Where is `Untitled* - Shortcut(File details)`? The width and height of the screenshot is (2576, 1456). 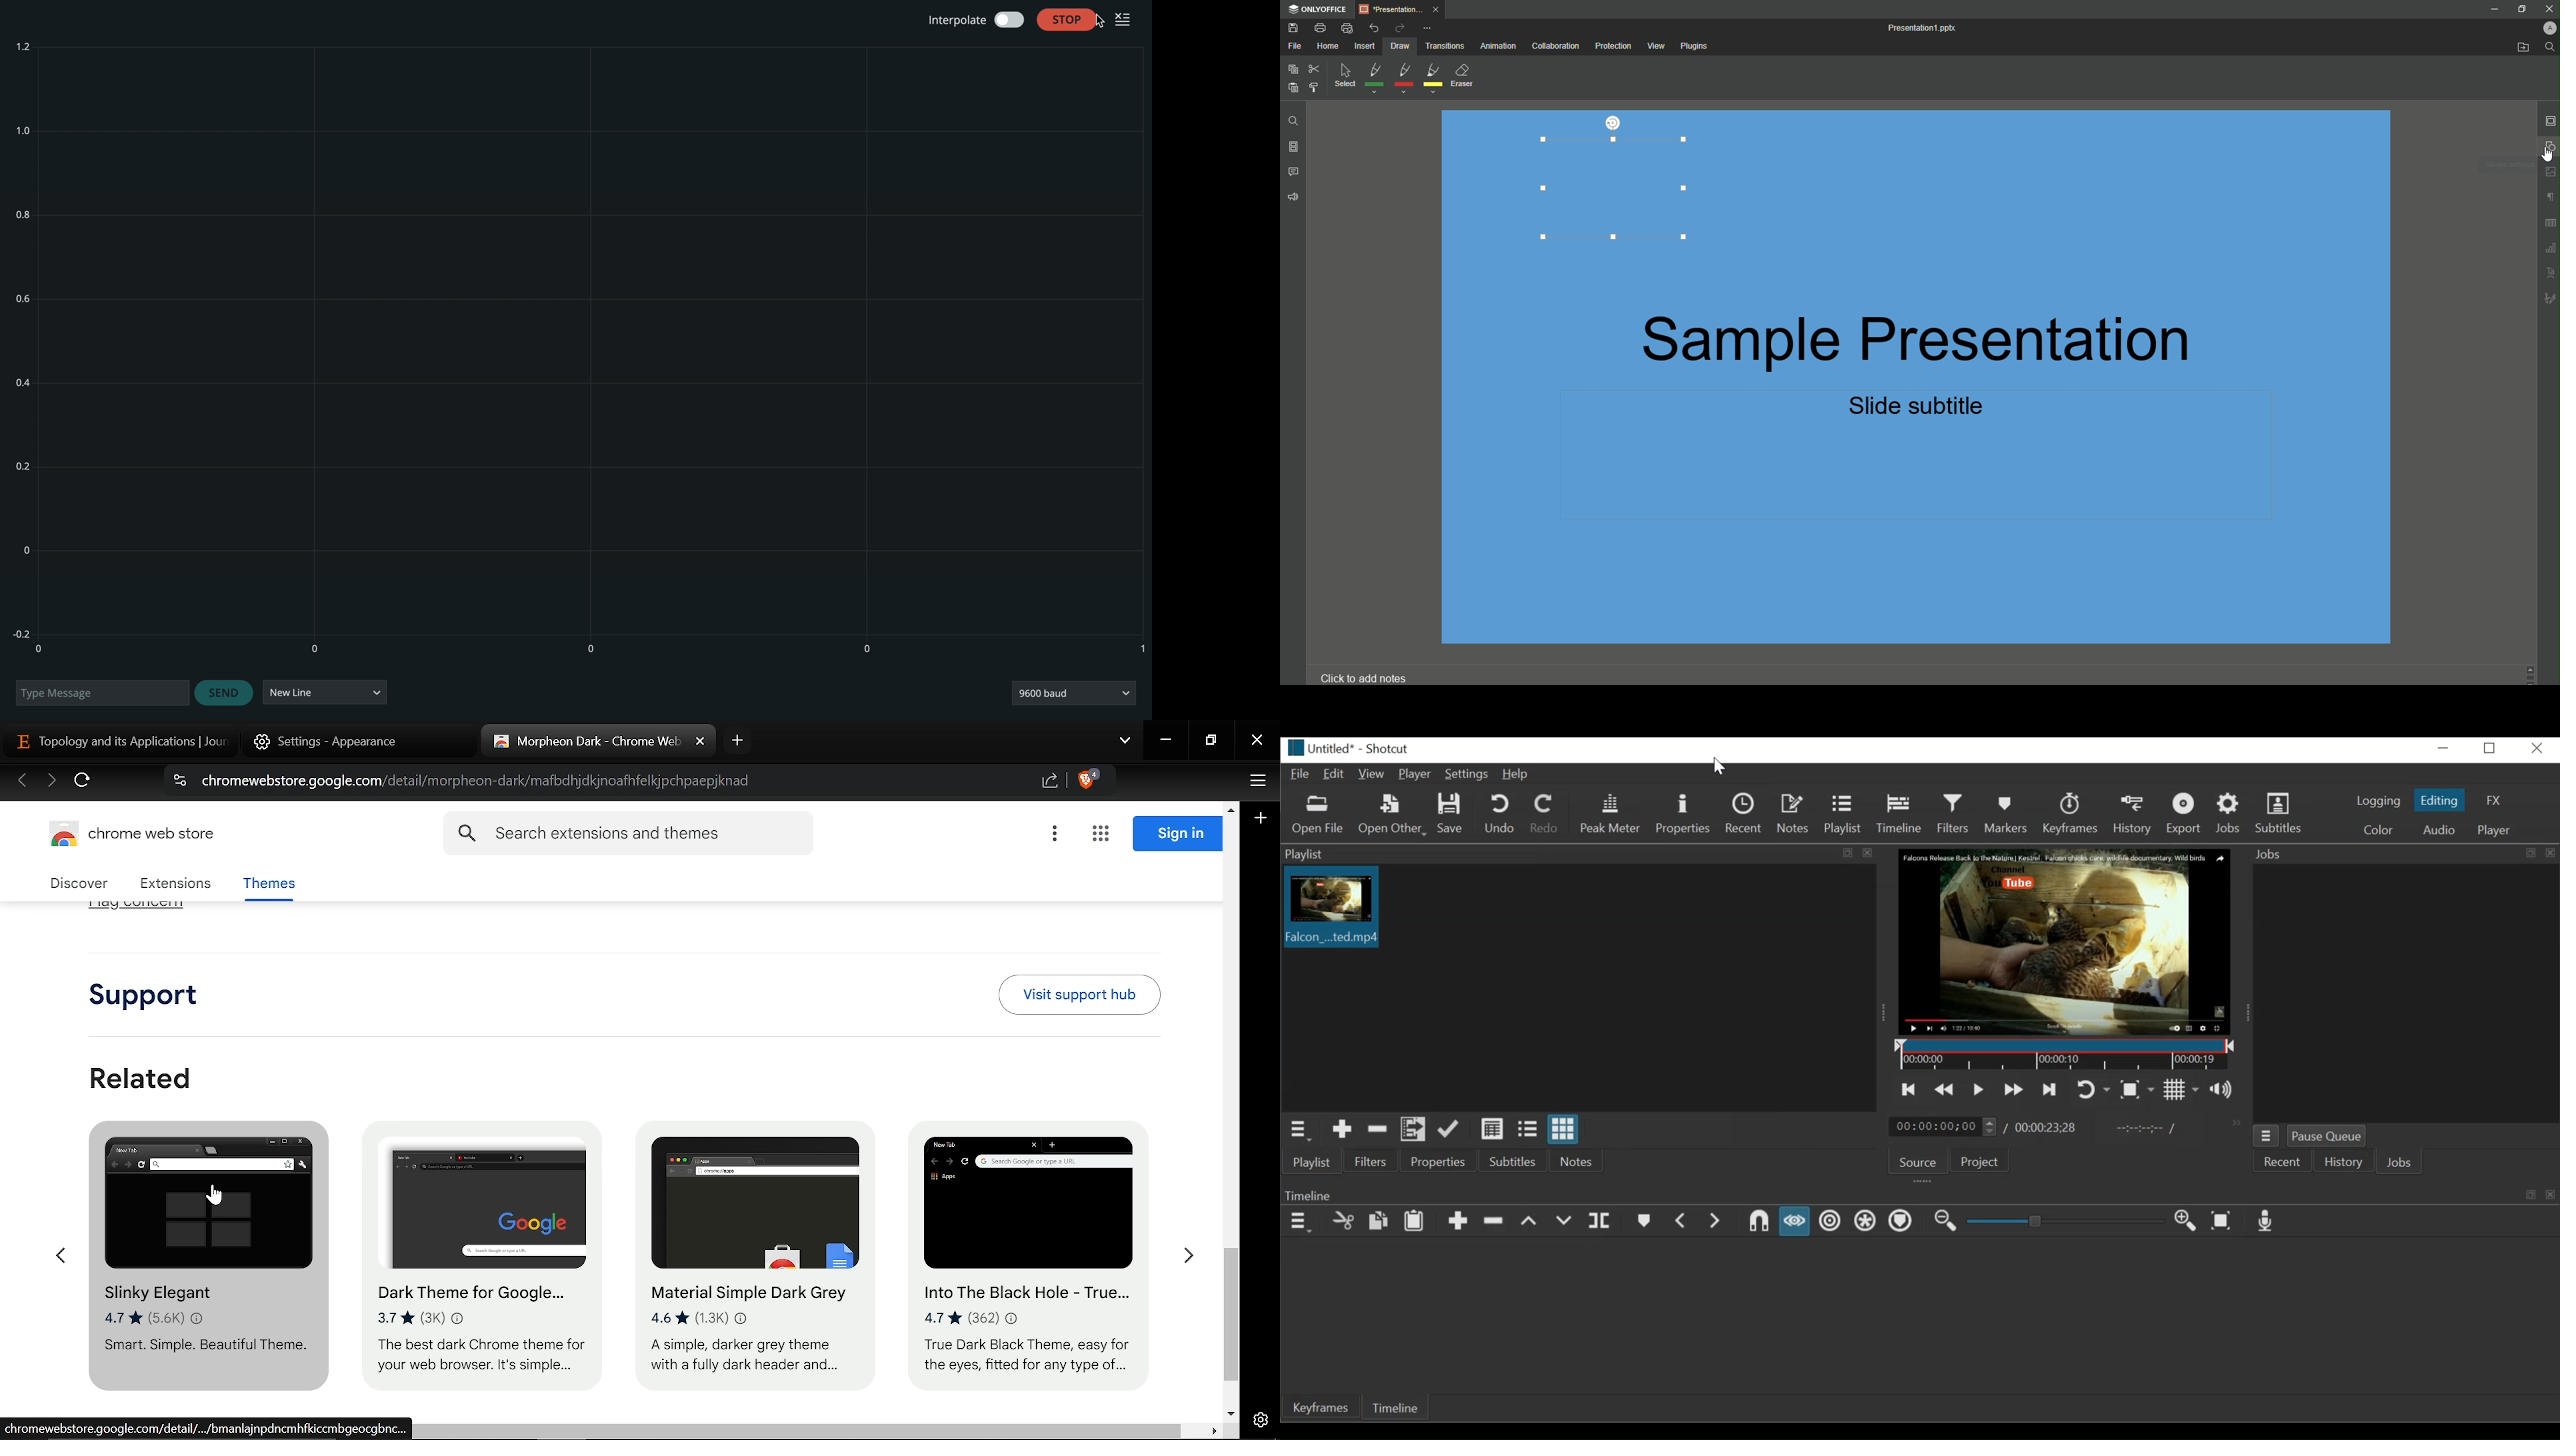 Untitled* - Shortcut(File details) is located at coordinates (1357, 749).